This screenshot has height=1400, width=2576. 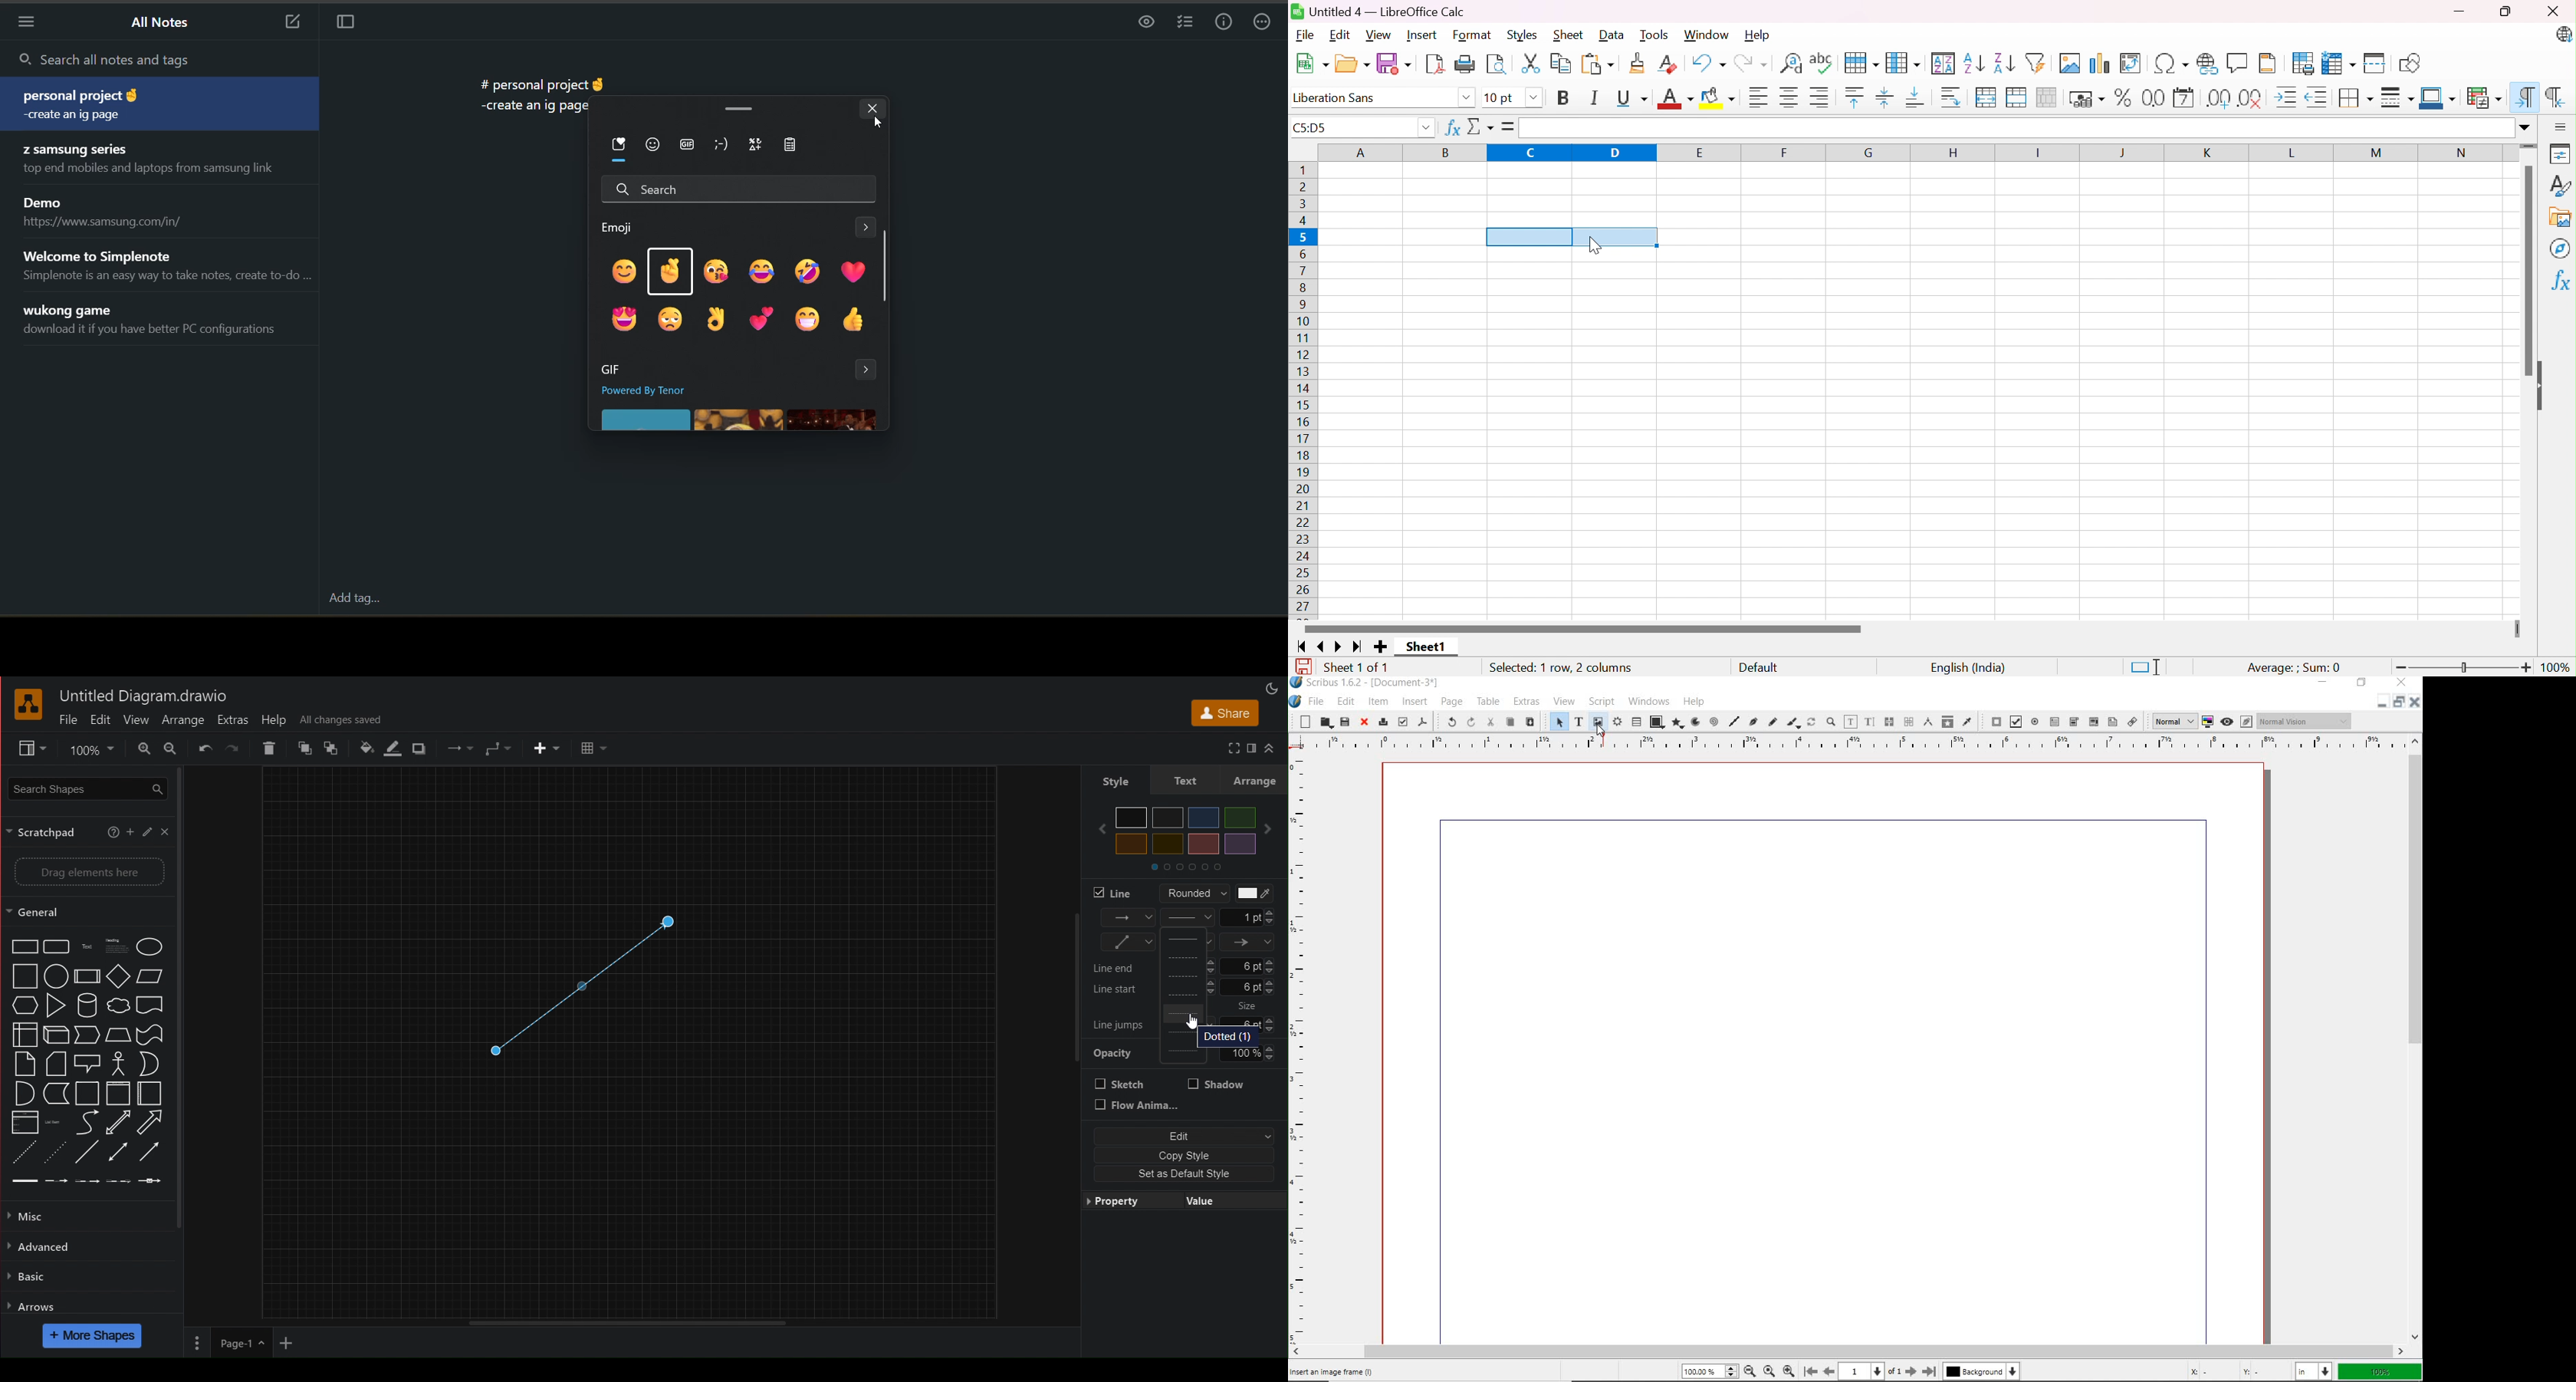 What do you see at coordinates (2559, 249) in the screenshot?
I see `Navigator` at bounding box center [2559, 249].